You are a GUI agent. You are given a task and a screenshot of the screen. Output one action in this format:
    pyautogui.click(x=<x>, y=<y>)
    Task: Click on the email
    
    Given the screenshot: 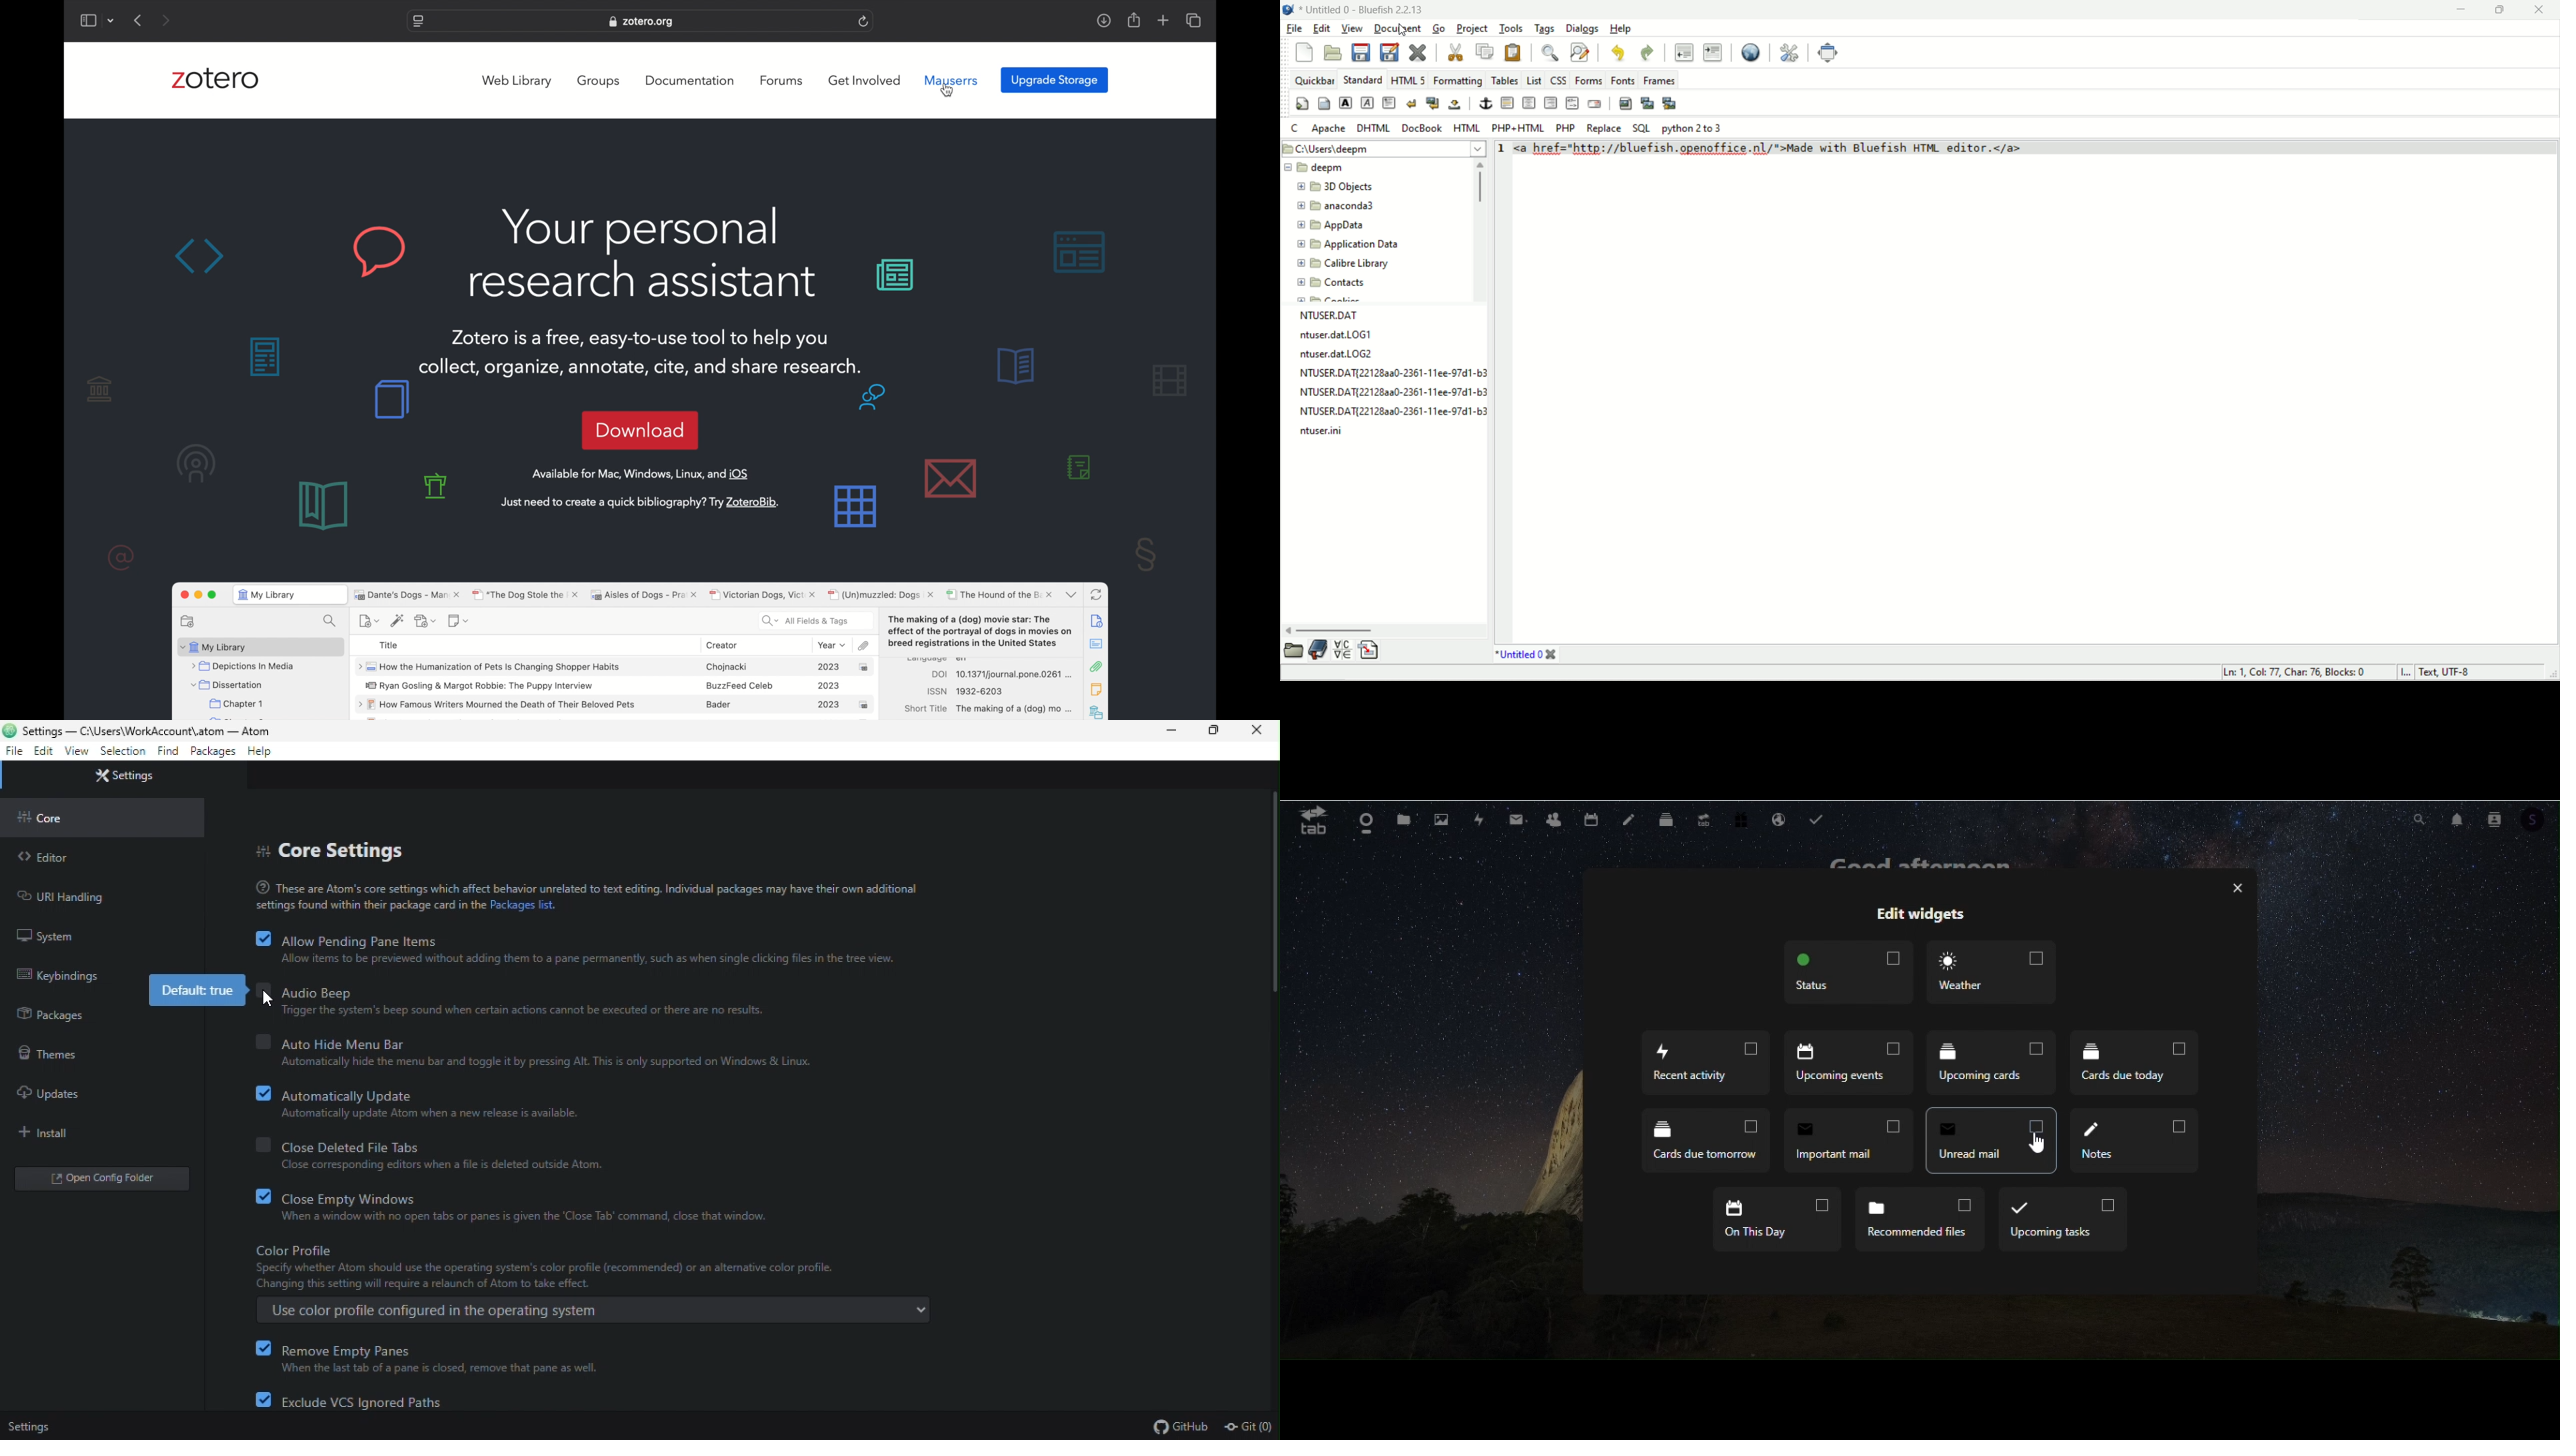 What is the action you would take?
    pyautogui.click(x=1599, y=105)
    